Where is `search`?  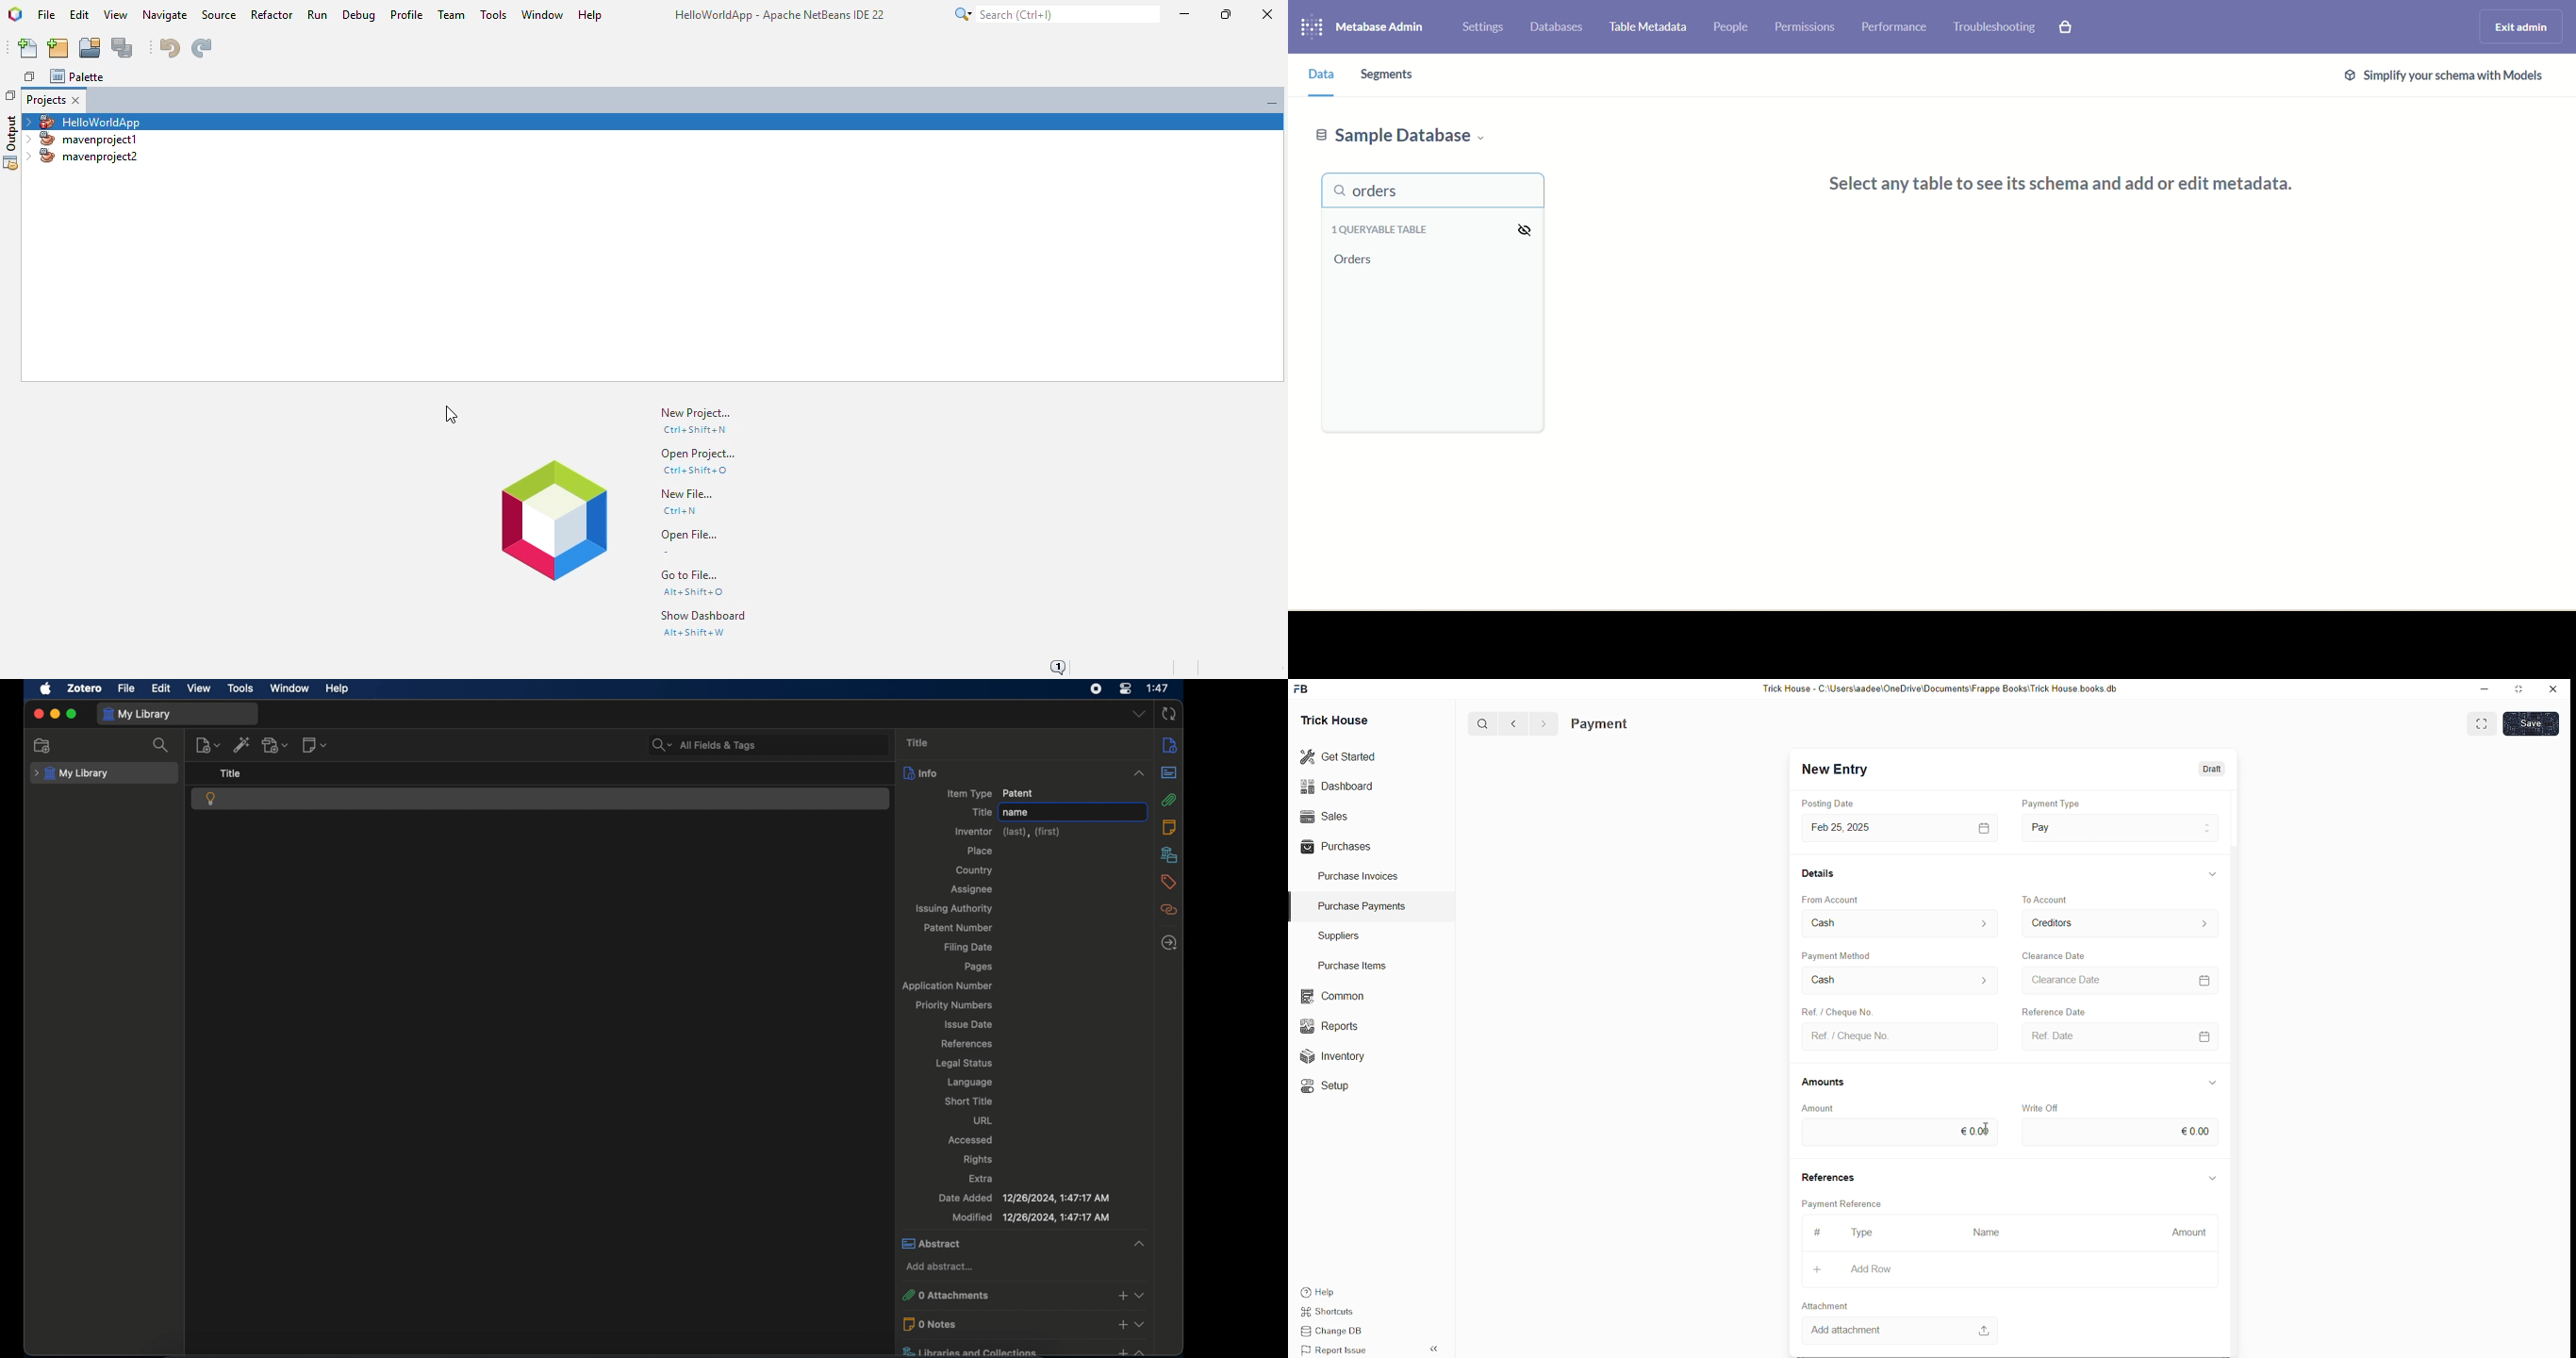 search is located at coordinates (161, 746).